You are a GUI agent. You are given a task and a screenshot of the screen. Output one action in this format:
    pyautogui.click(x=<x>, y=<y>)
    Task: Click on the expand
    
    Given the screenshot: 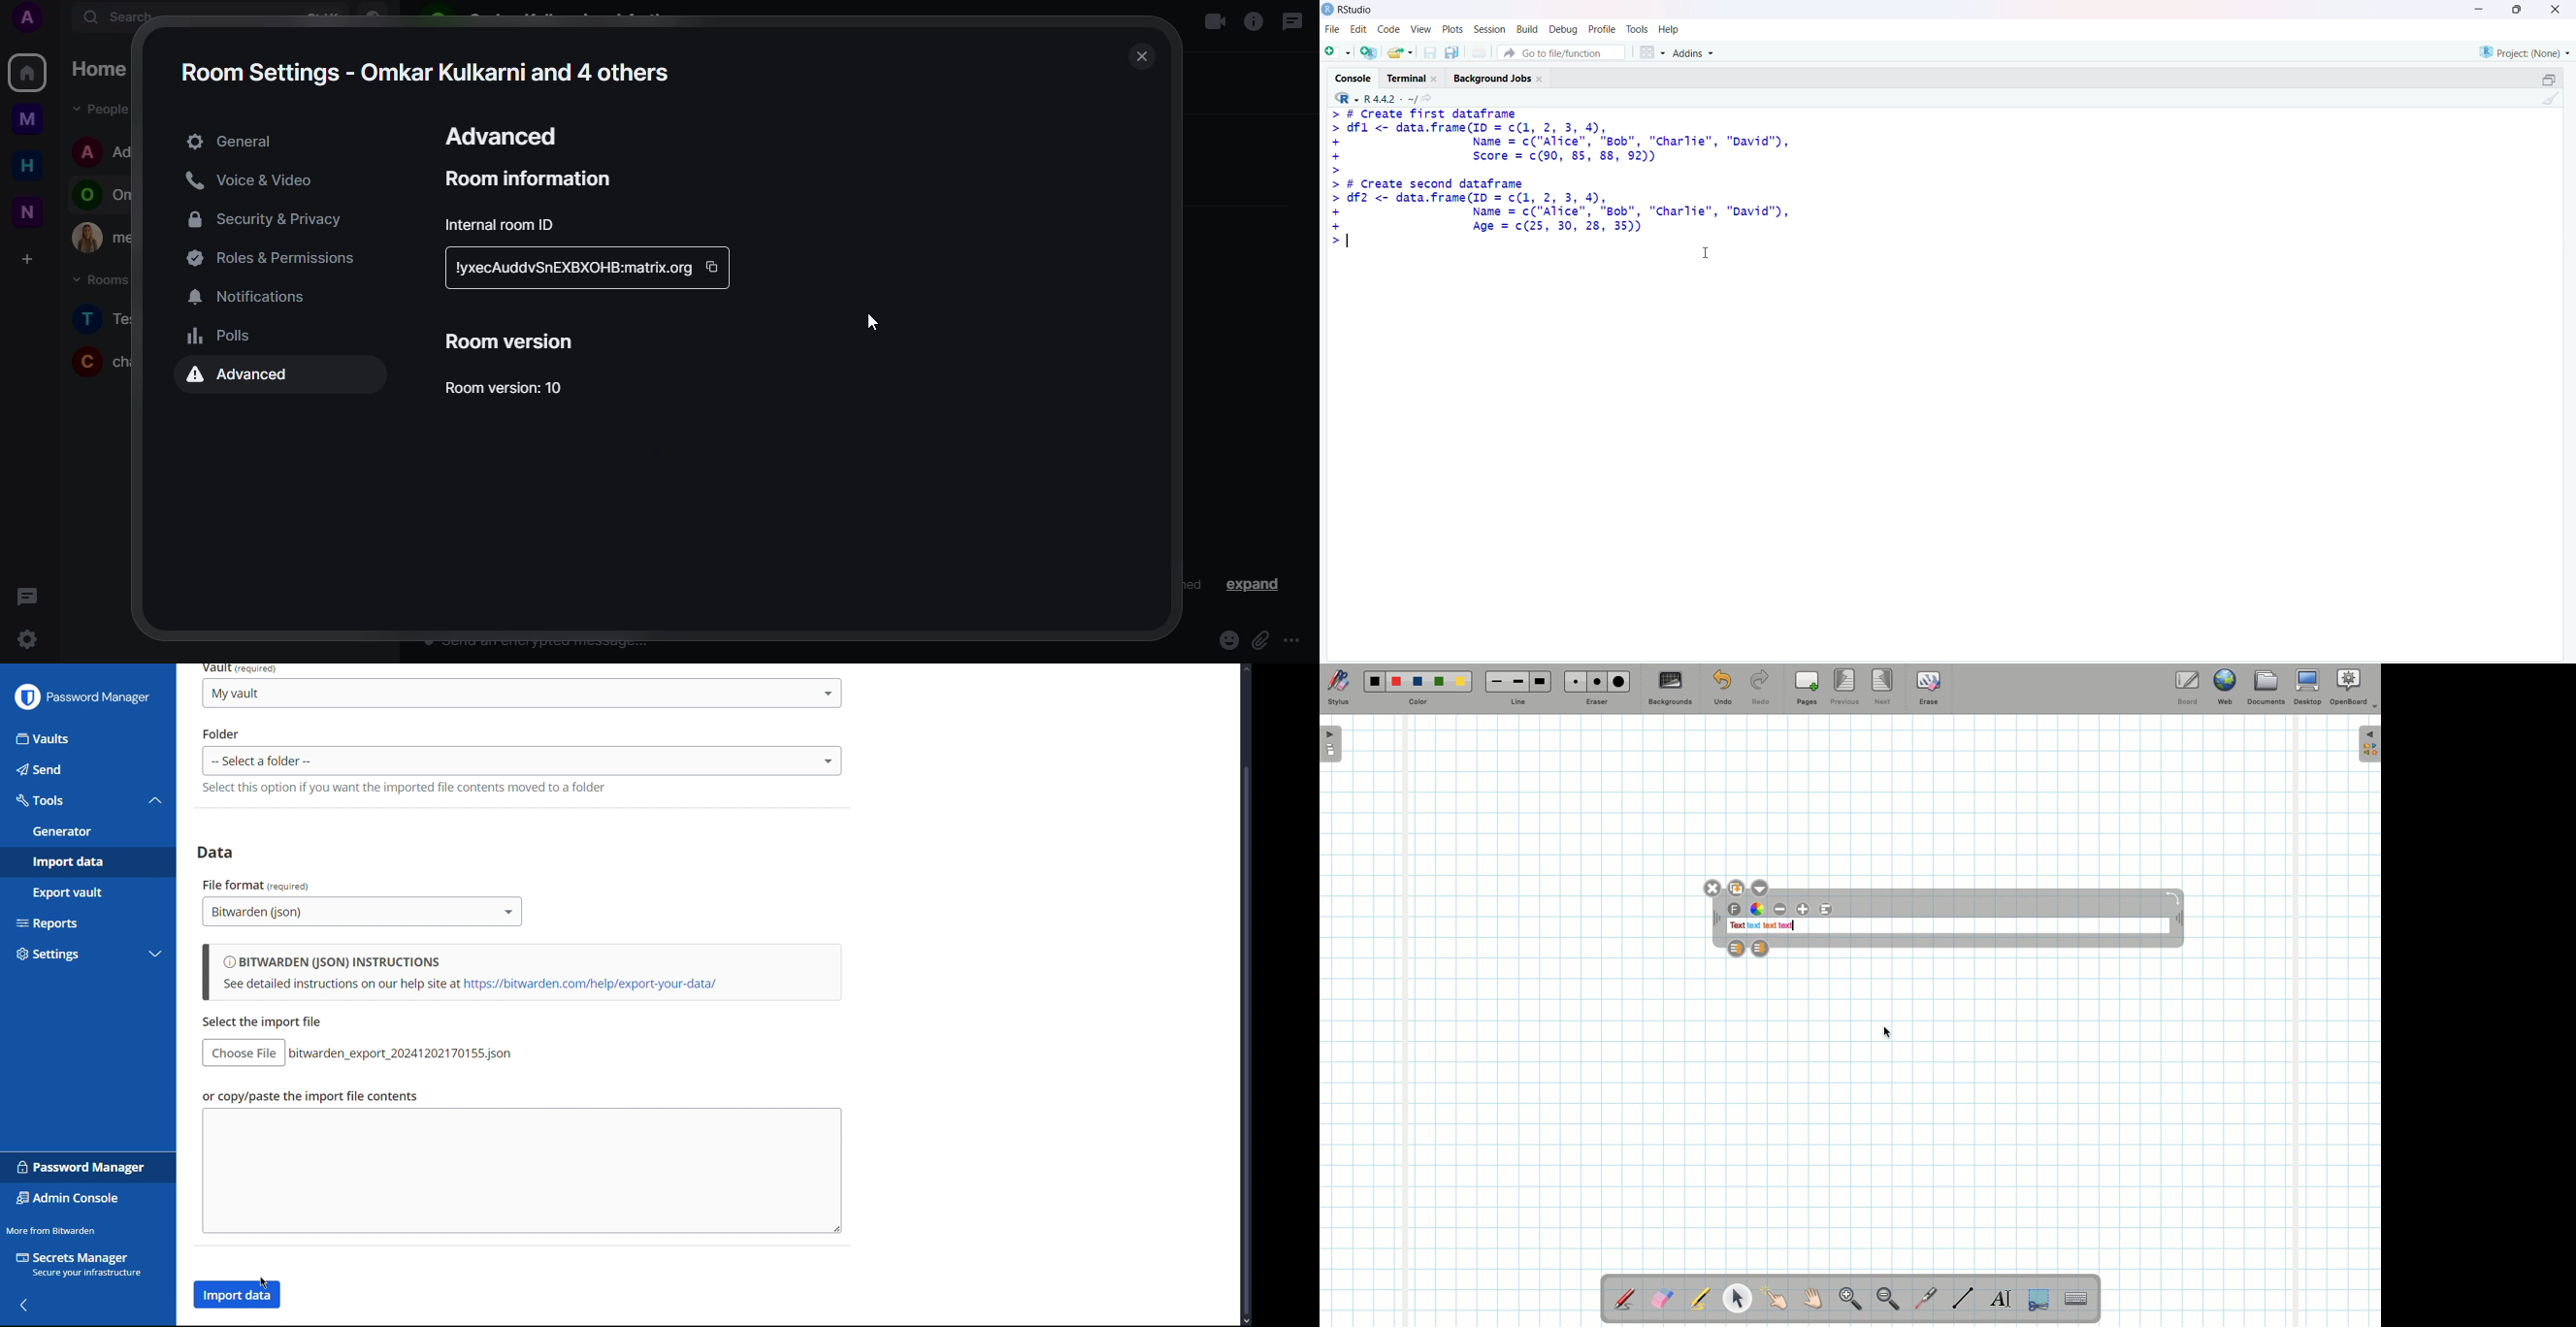 What is the action you would take?
    pyautogui.click(x=1249, y=585)
    